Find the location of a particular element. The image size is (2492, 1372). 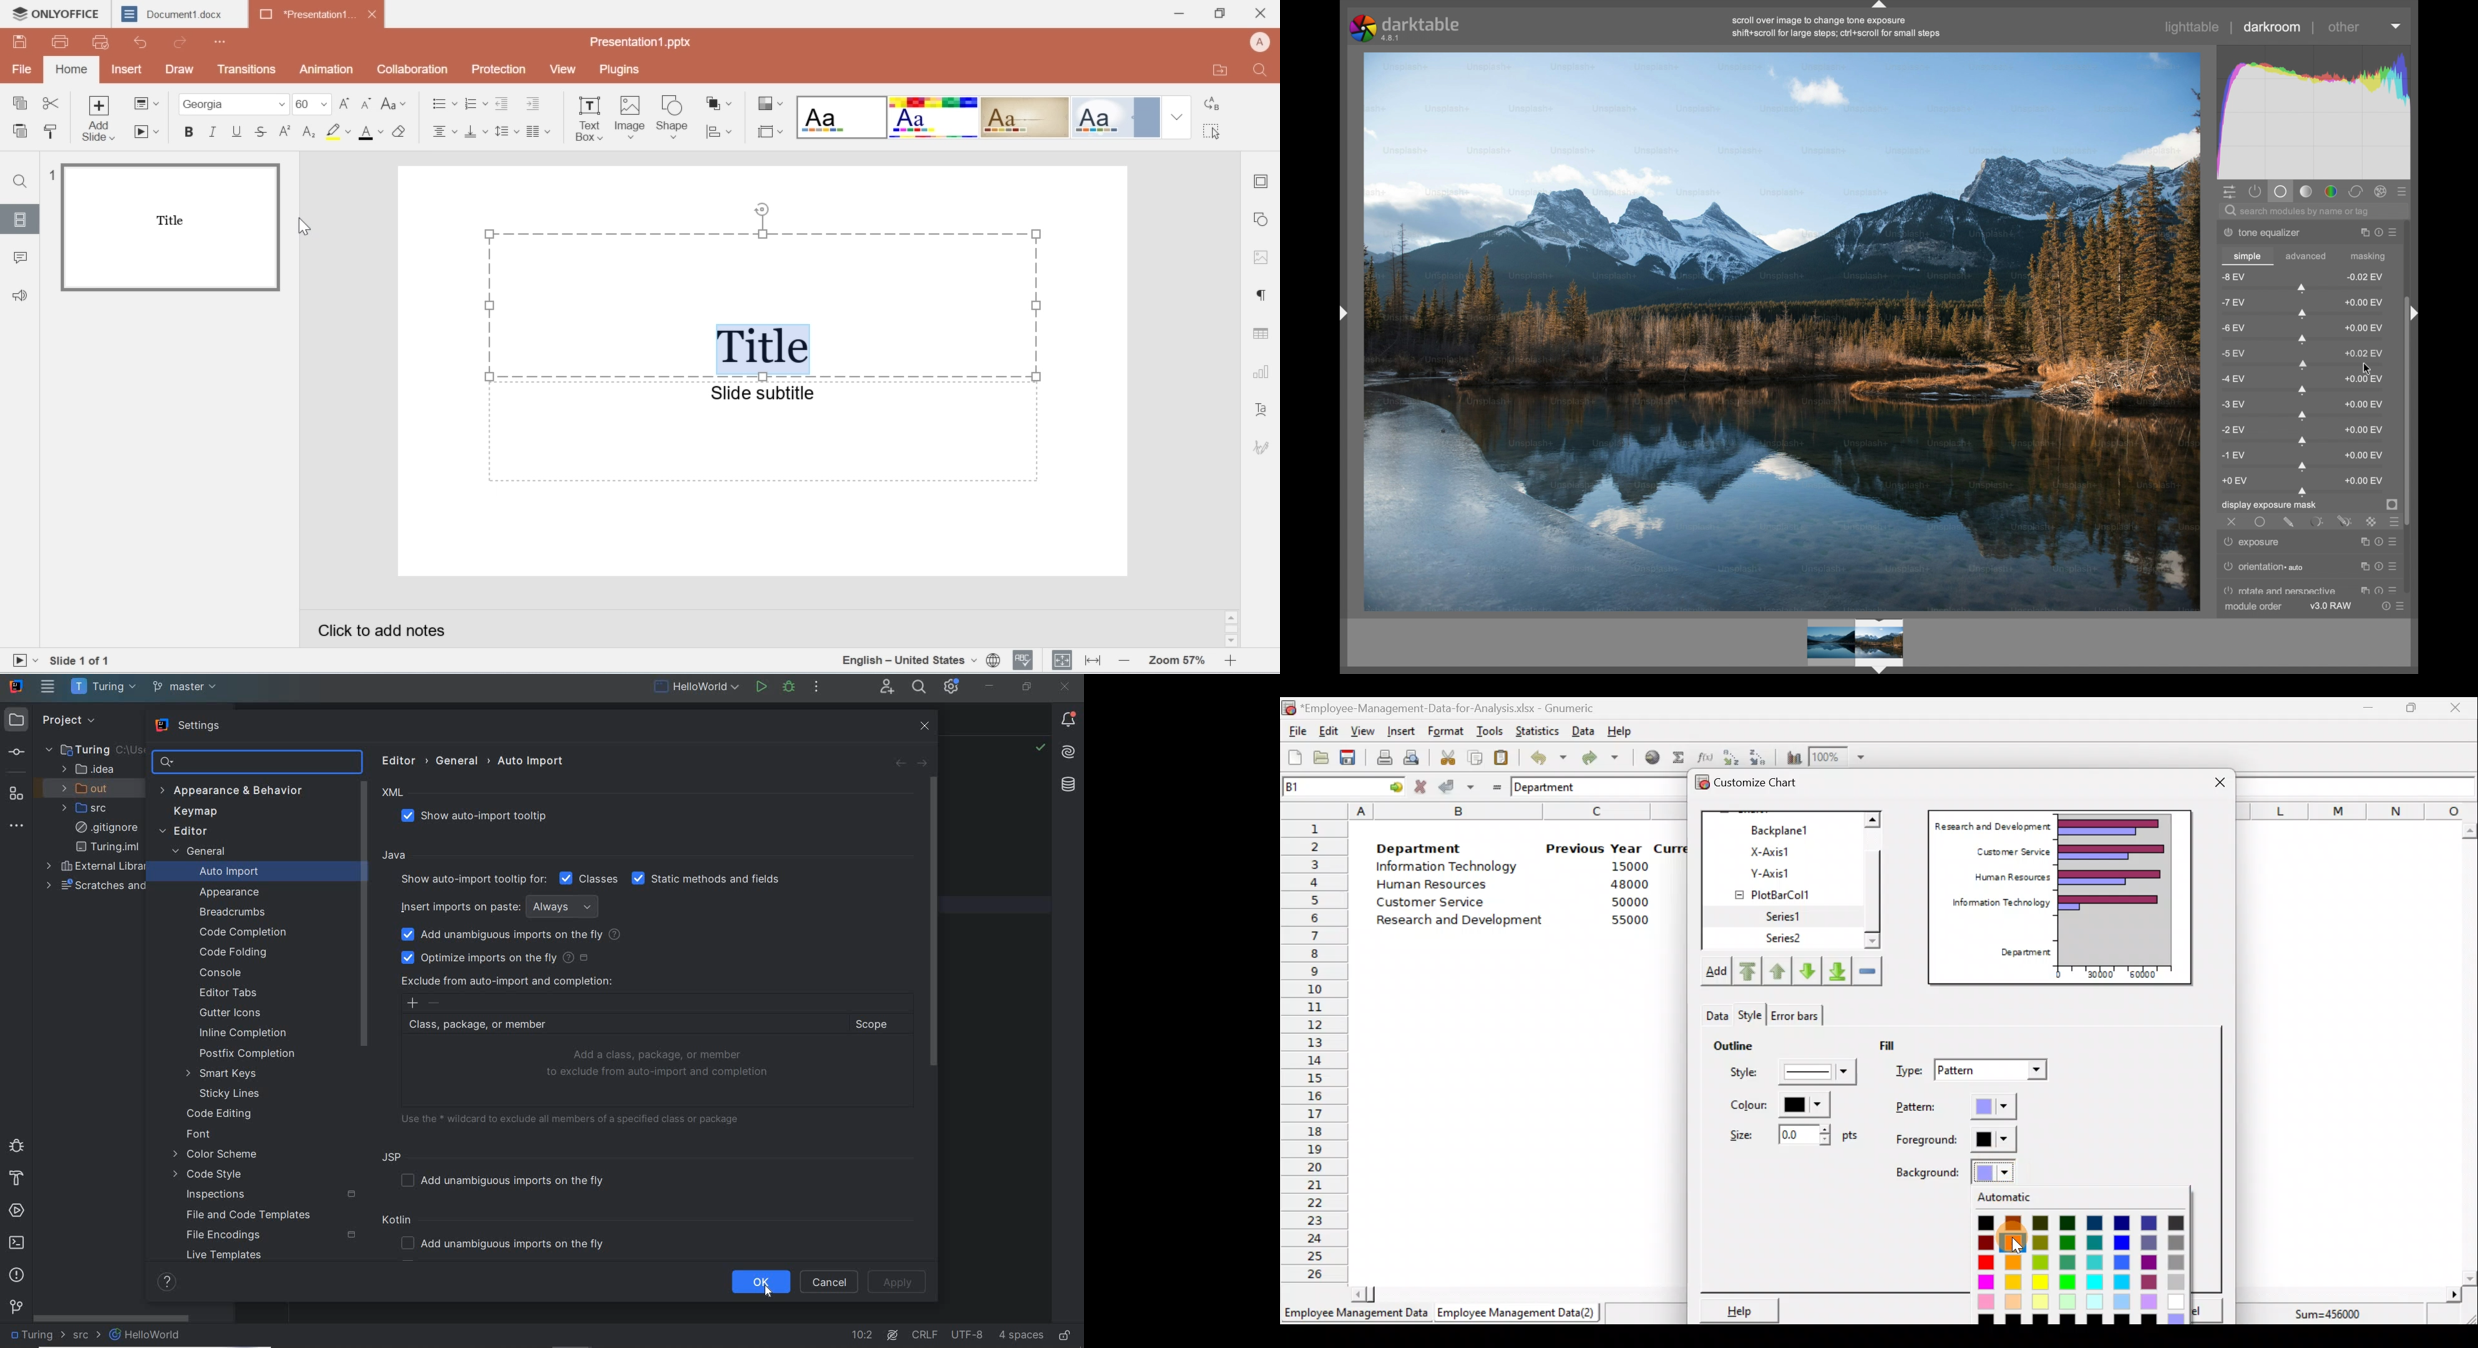

Instance is located at coordinates (2363, 555).